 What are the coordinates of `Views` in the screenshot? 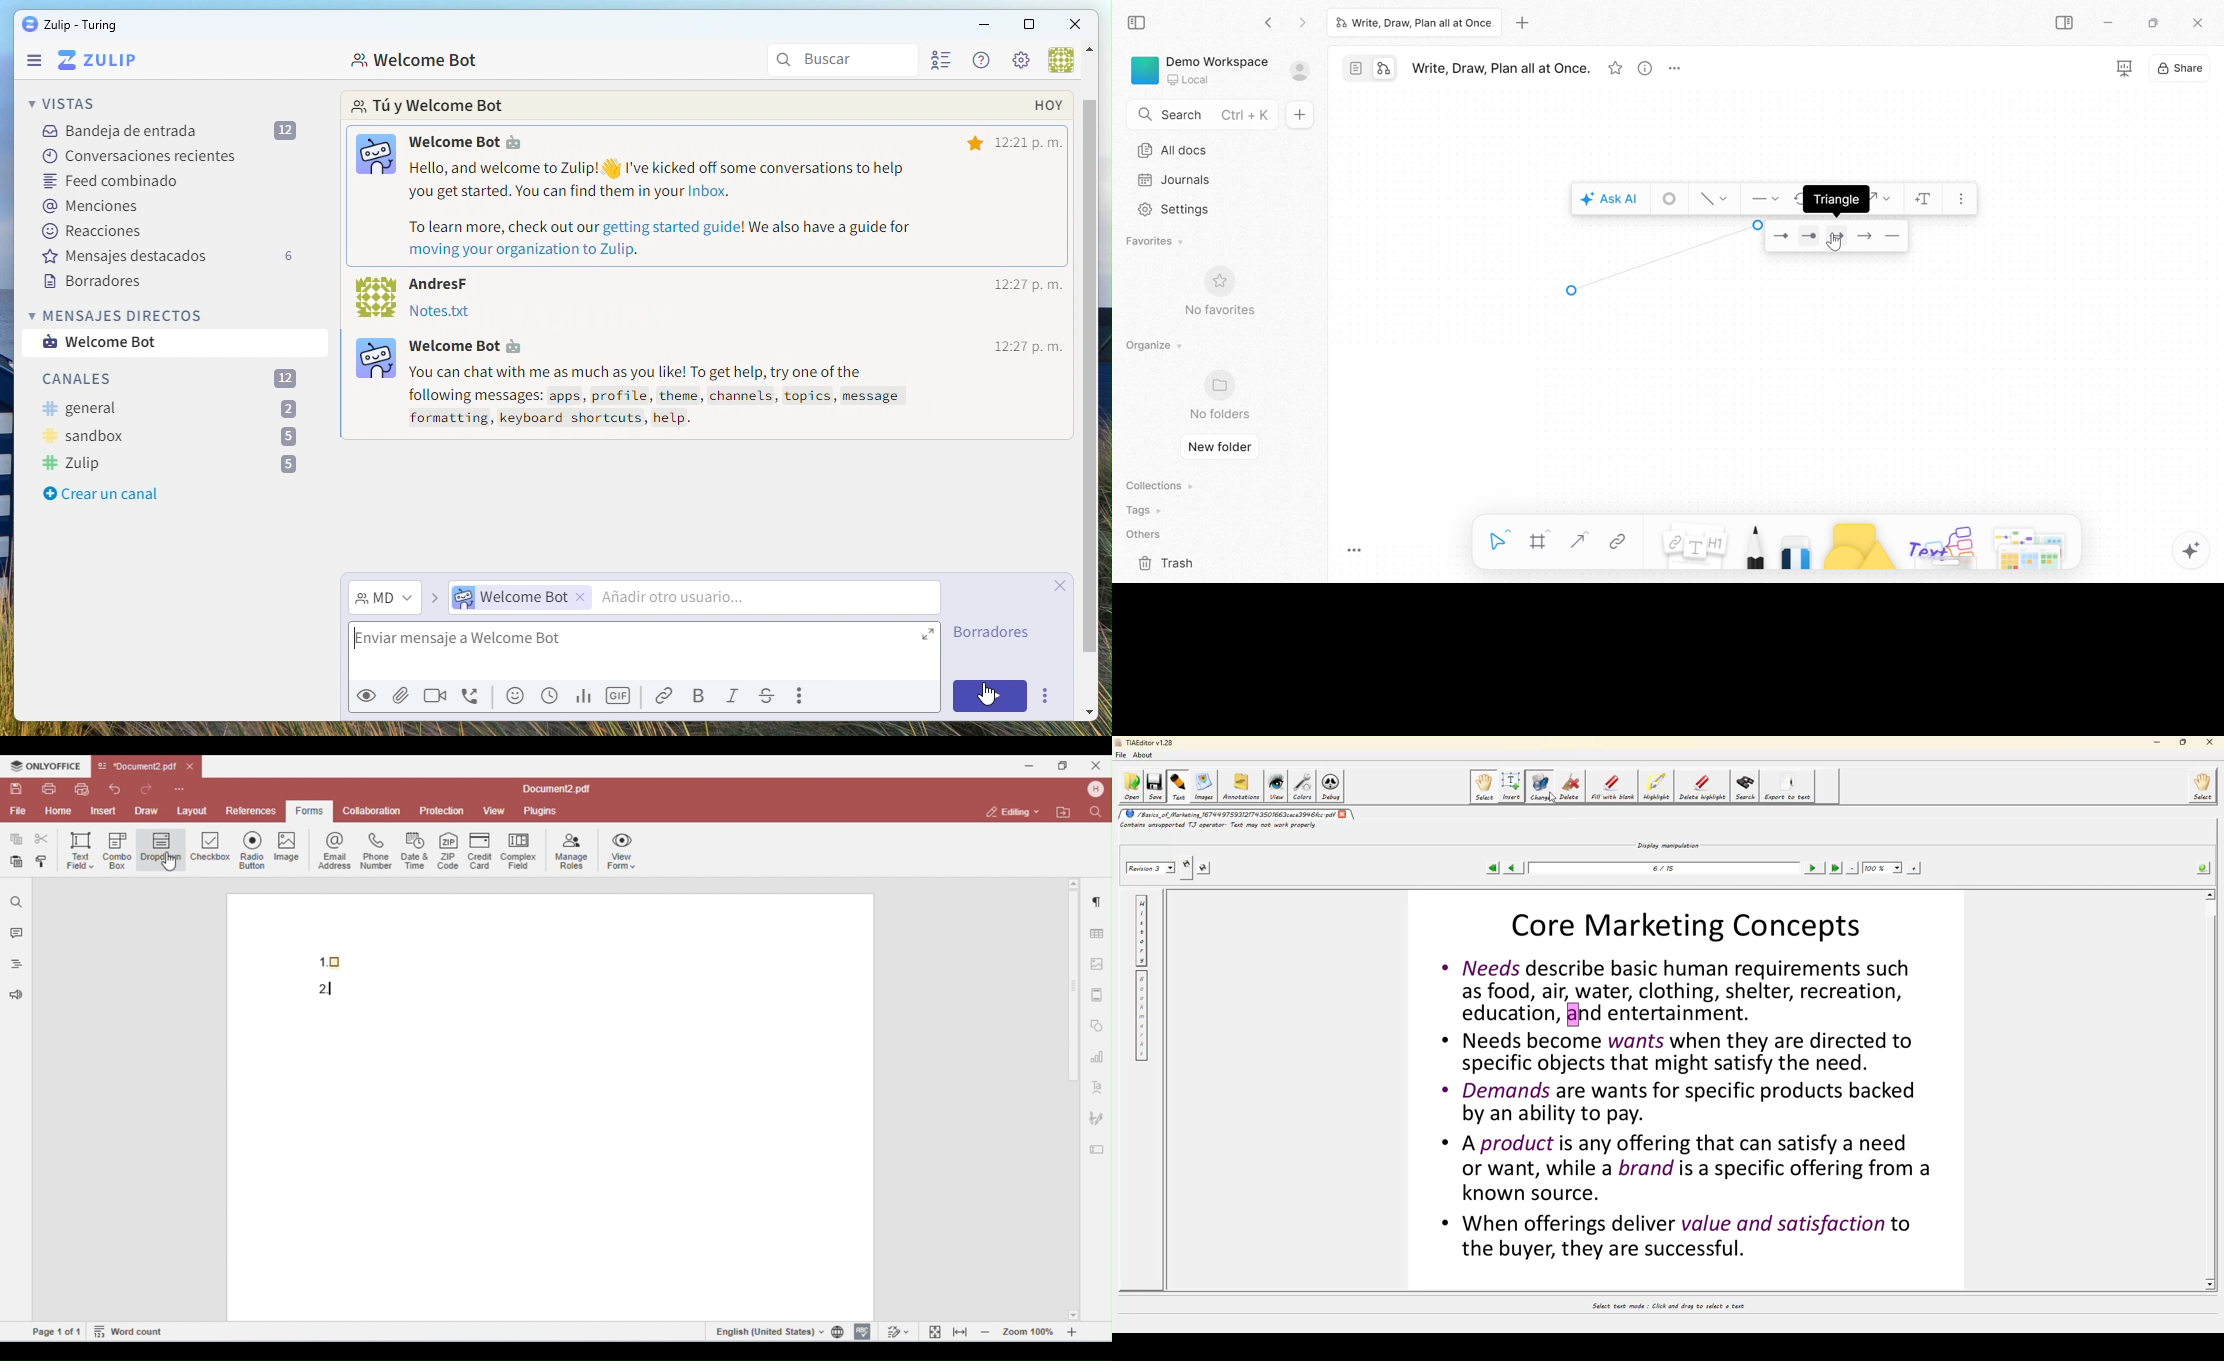 It's located at (66, 103).